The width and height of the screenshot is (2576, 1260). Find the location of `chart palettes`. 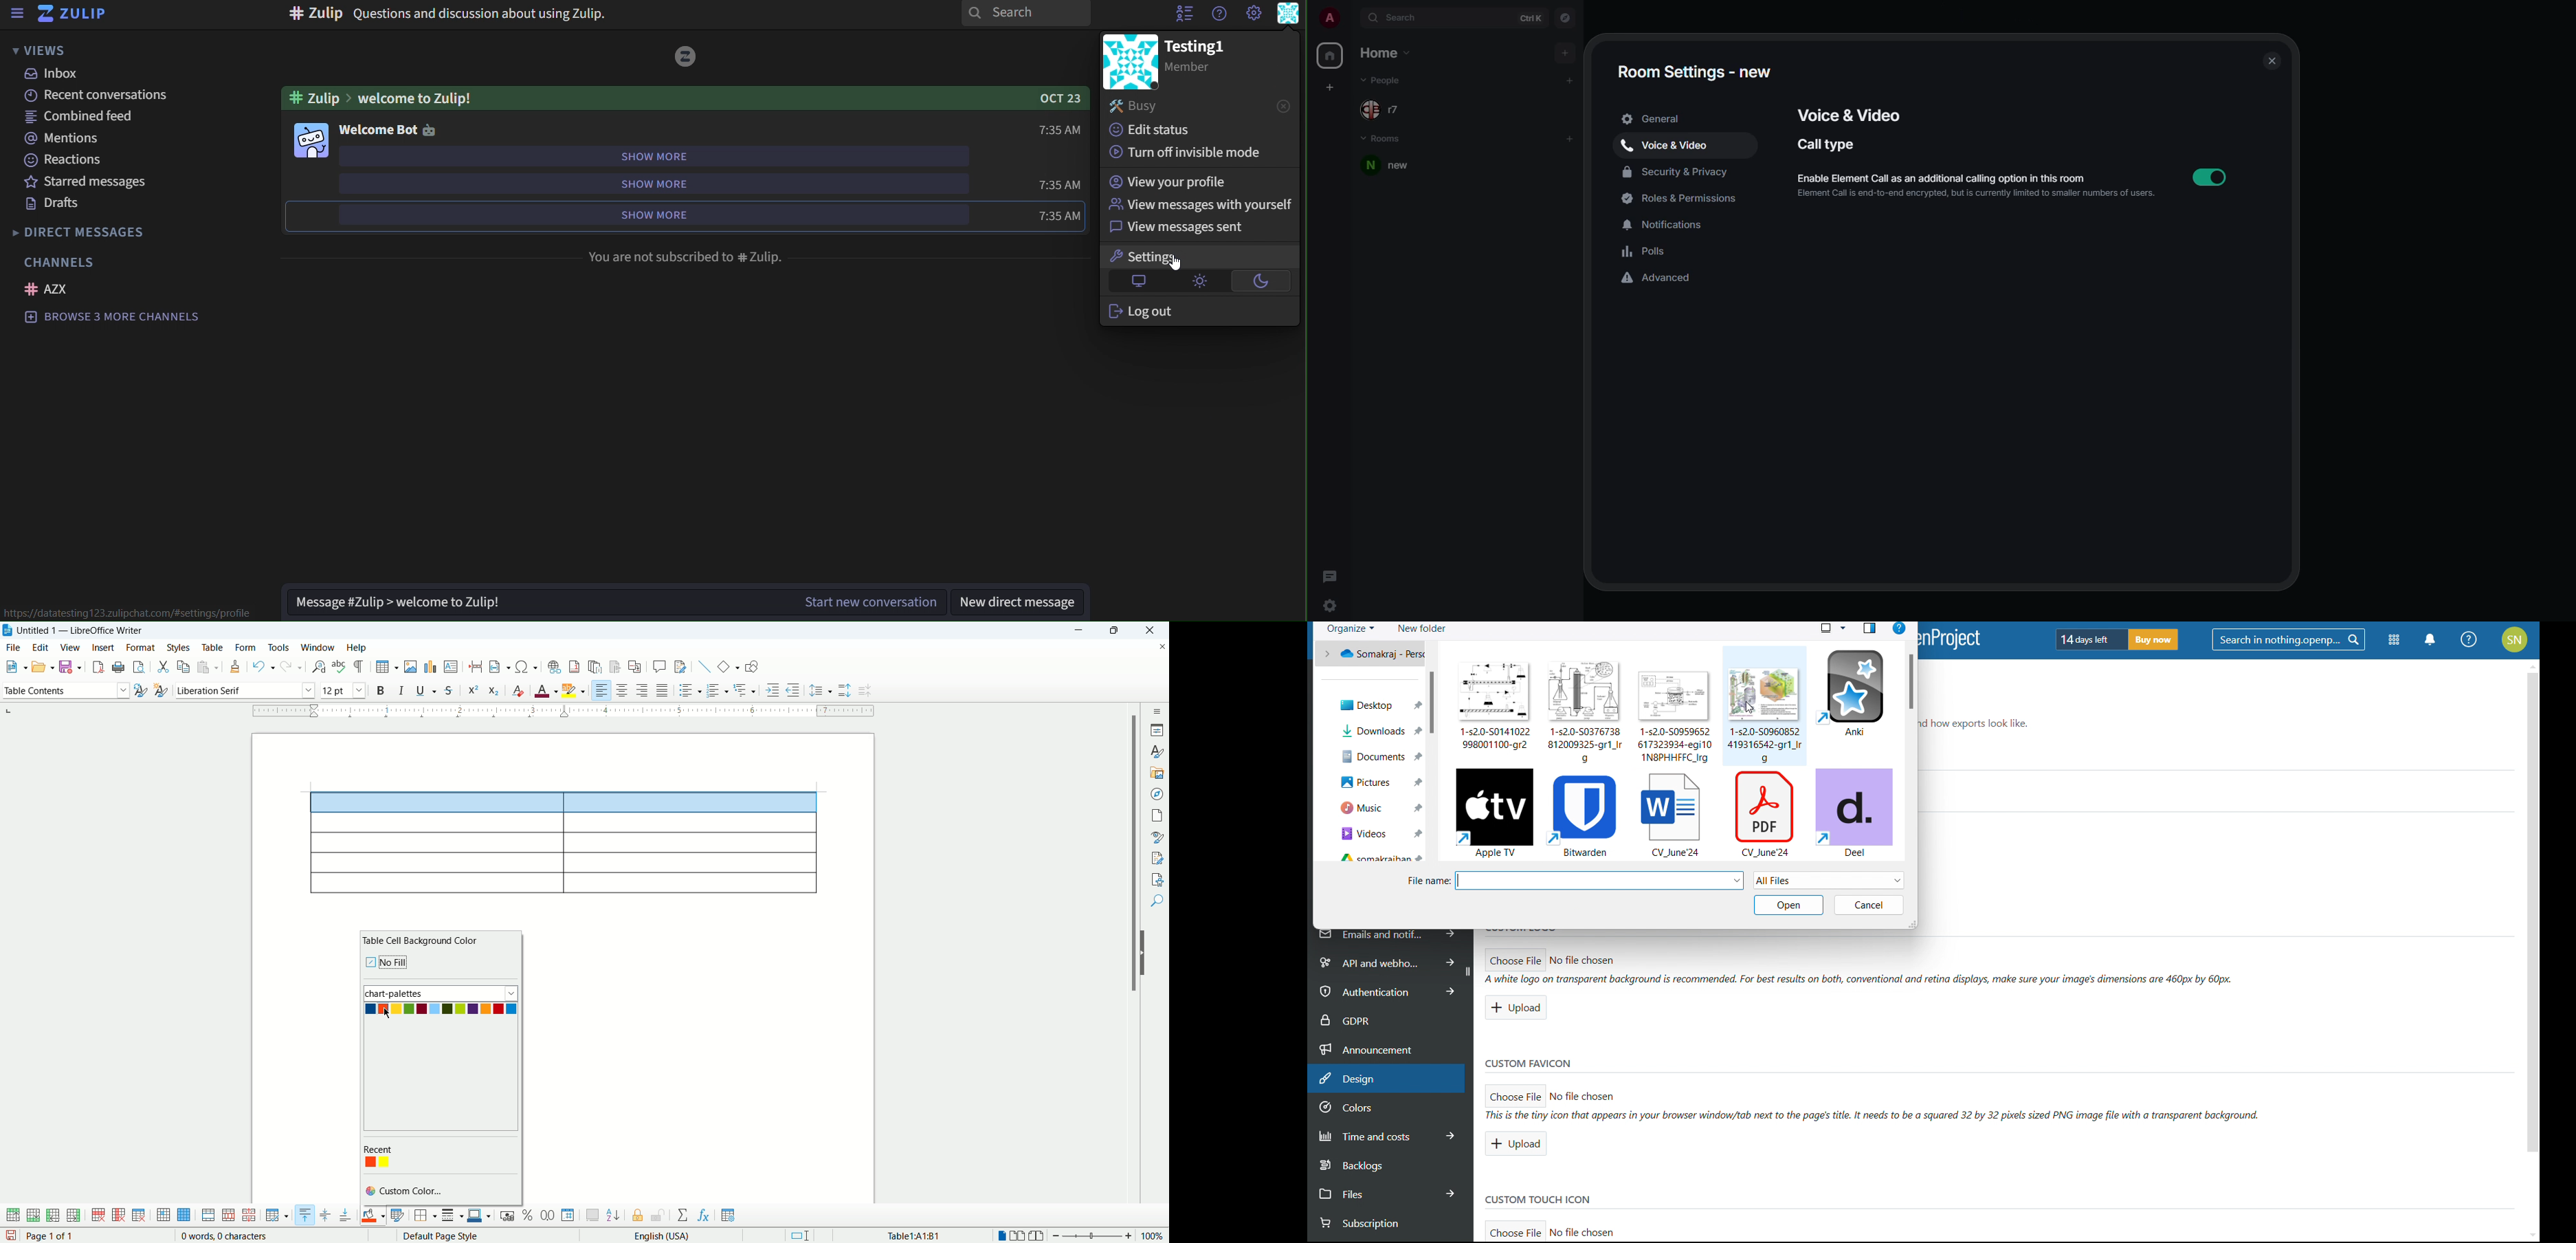

chart palettes is located at coordinates (442, 993).